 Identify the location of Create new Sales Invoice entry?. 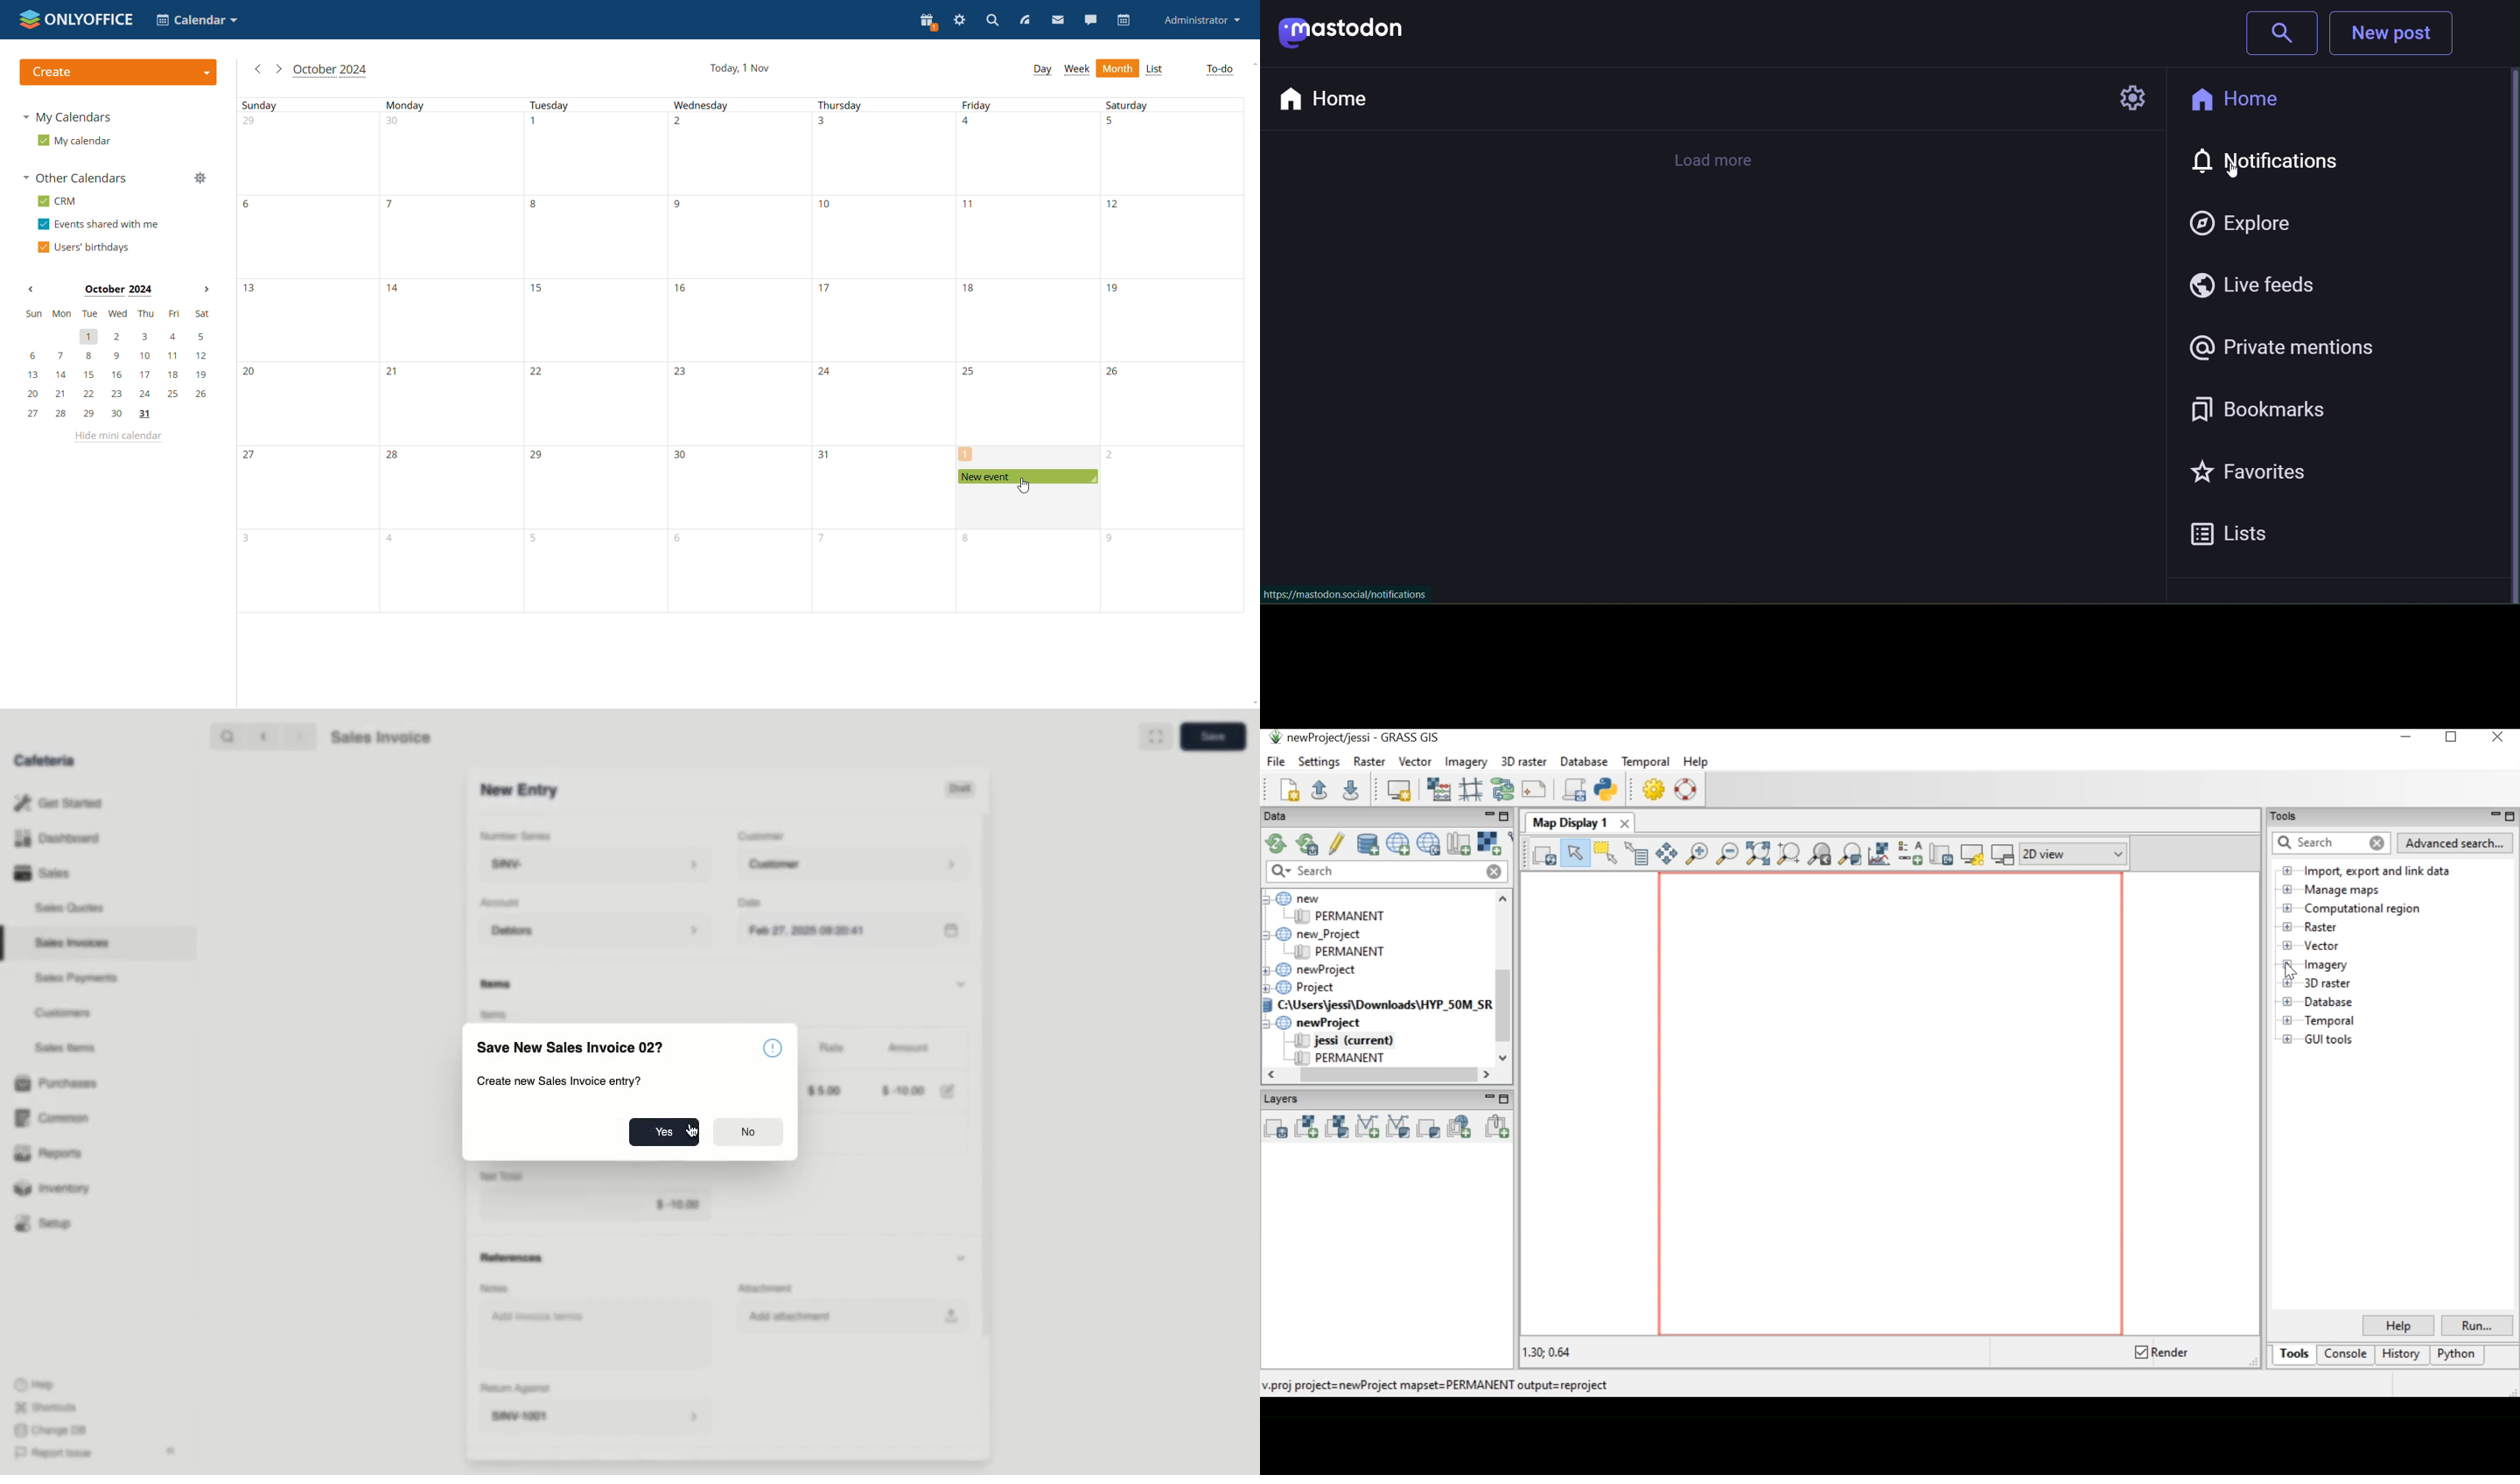
(560, 1080).